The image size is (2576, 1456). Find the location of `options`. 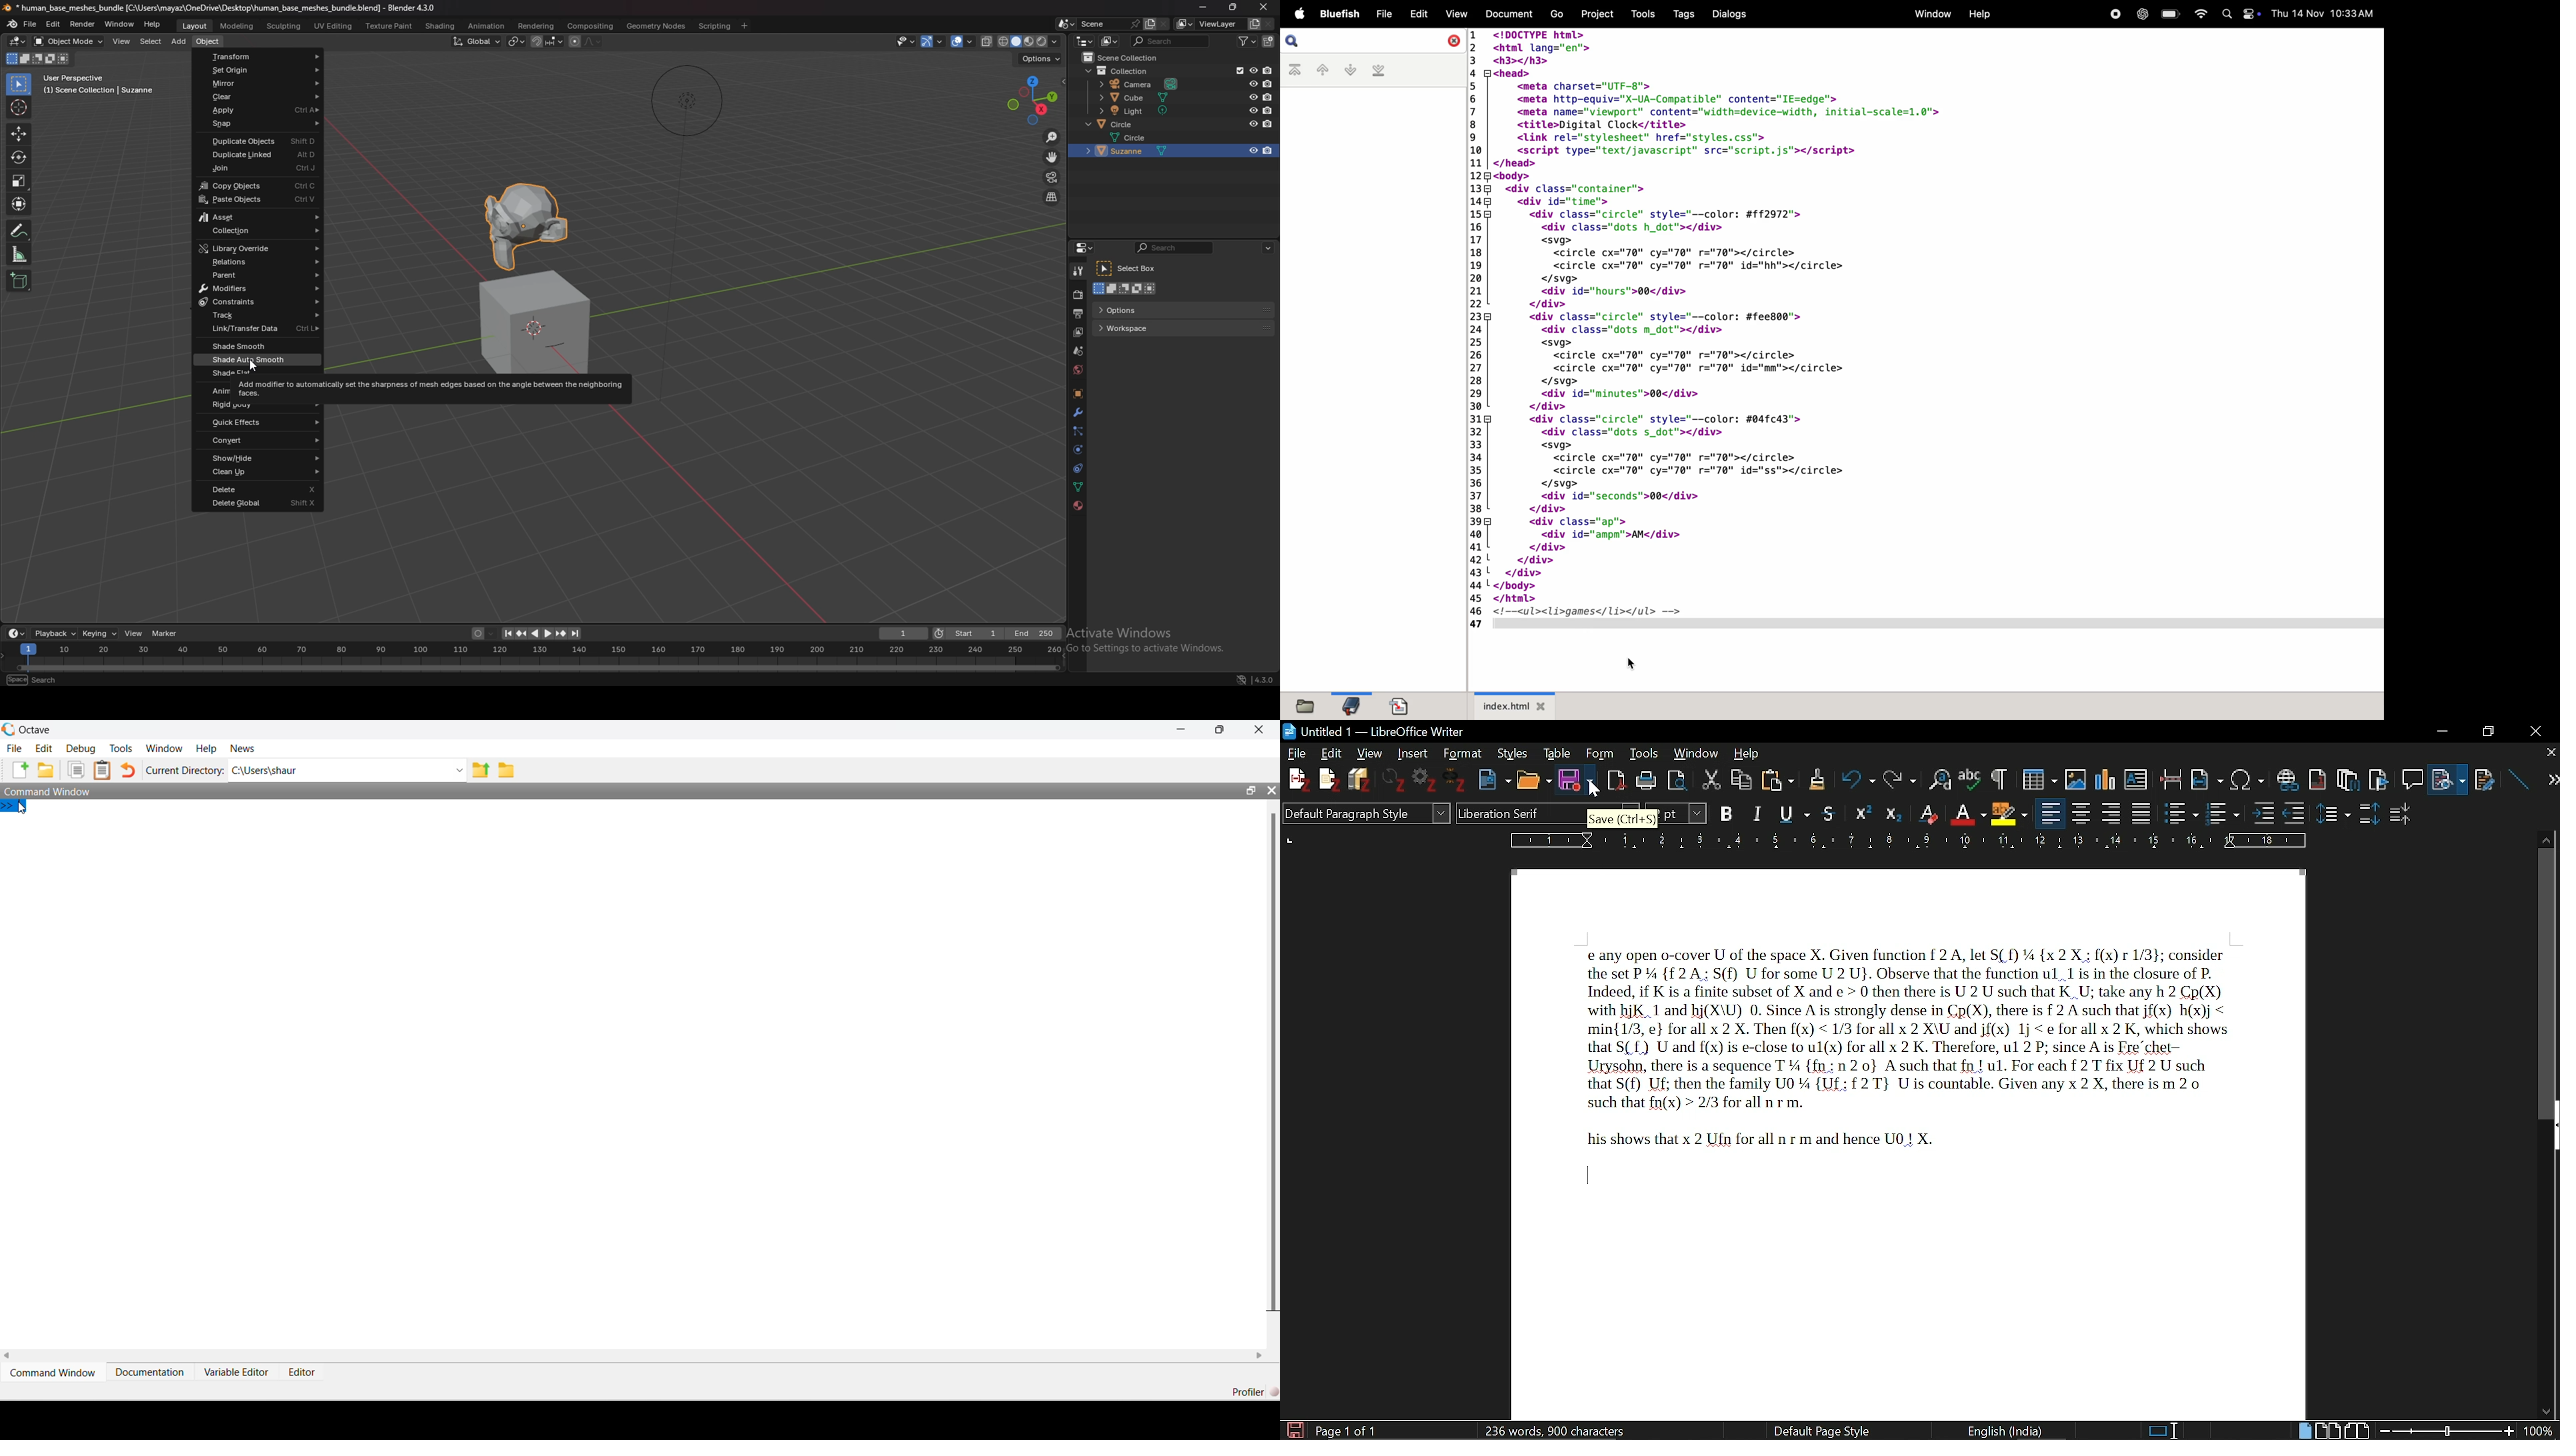

options is located at coordinates (1269, 247).